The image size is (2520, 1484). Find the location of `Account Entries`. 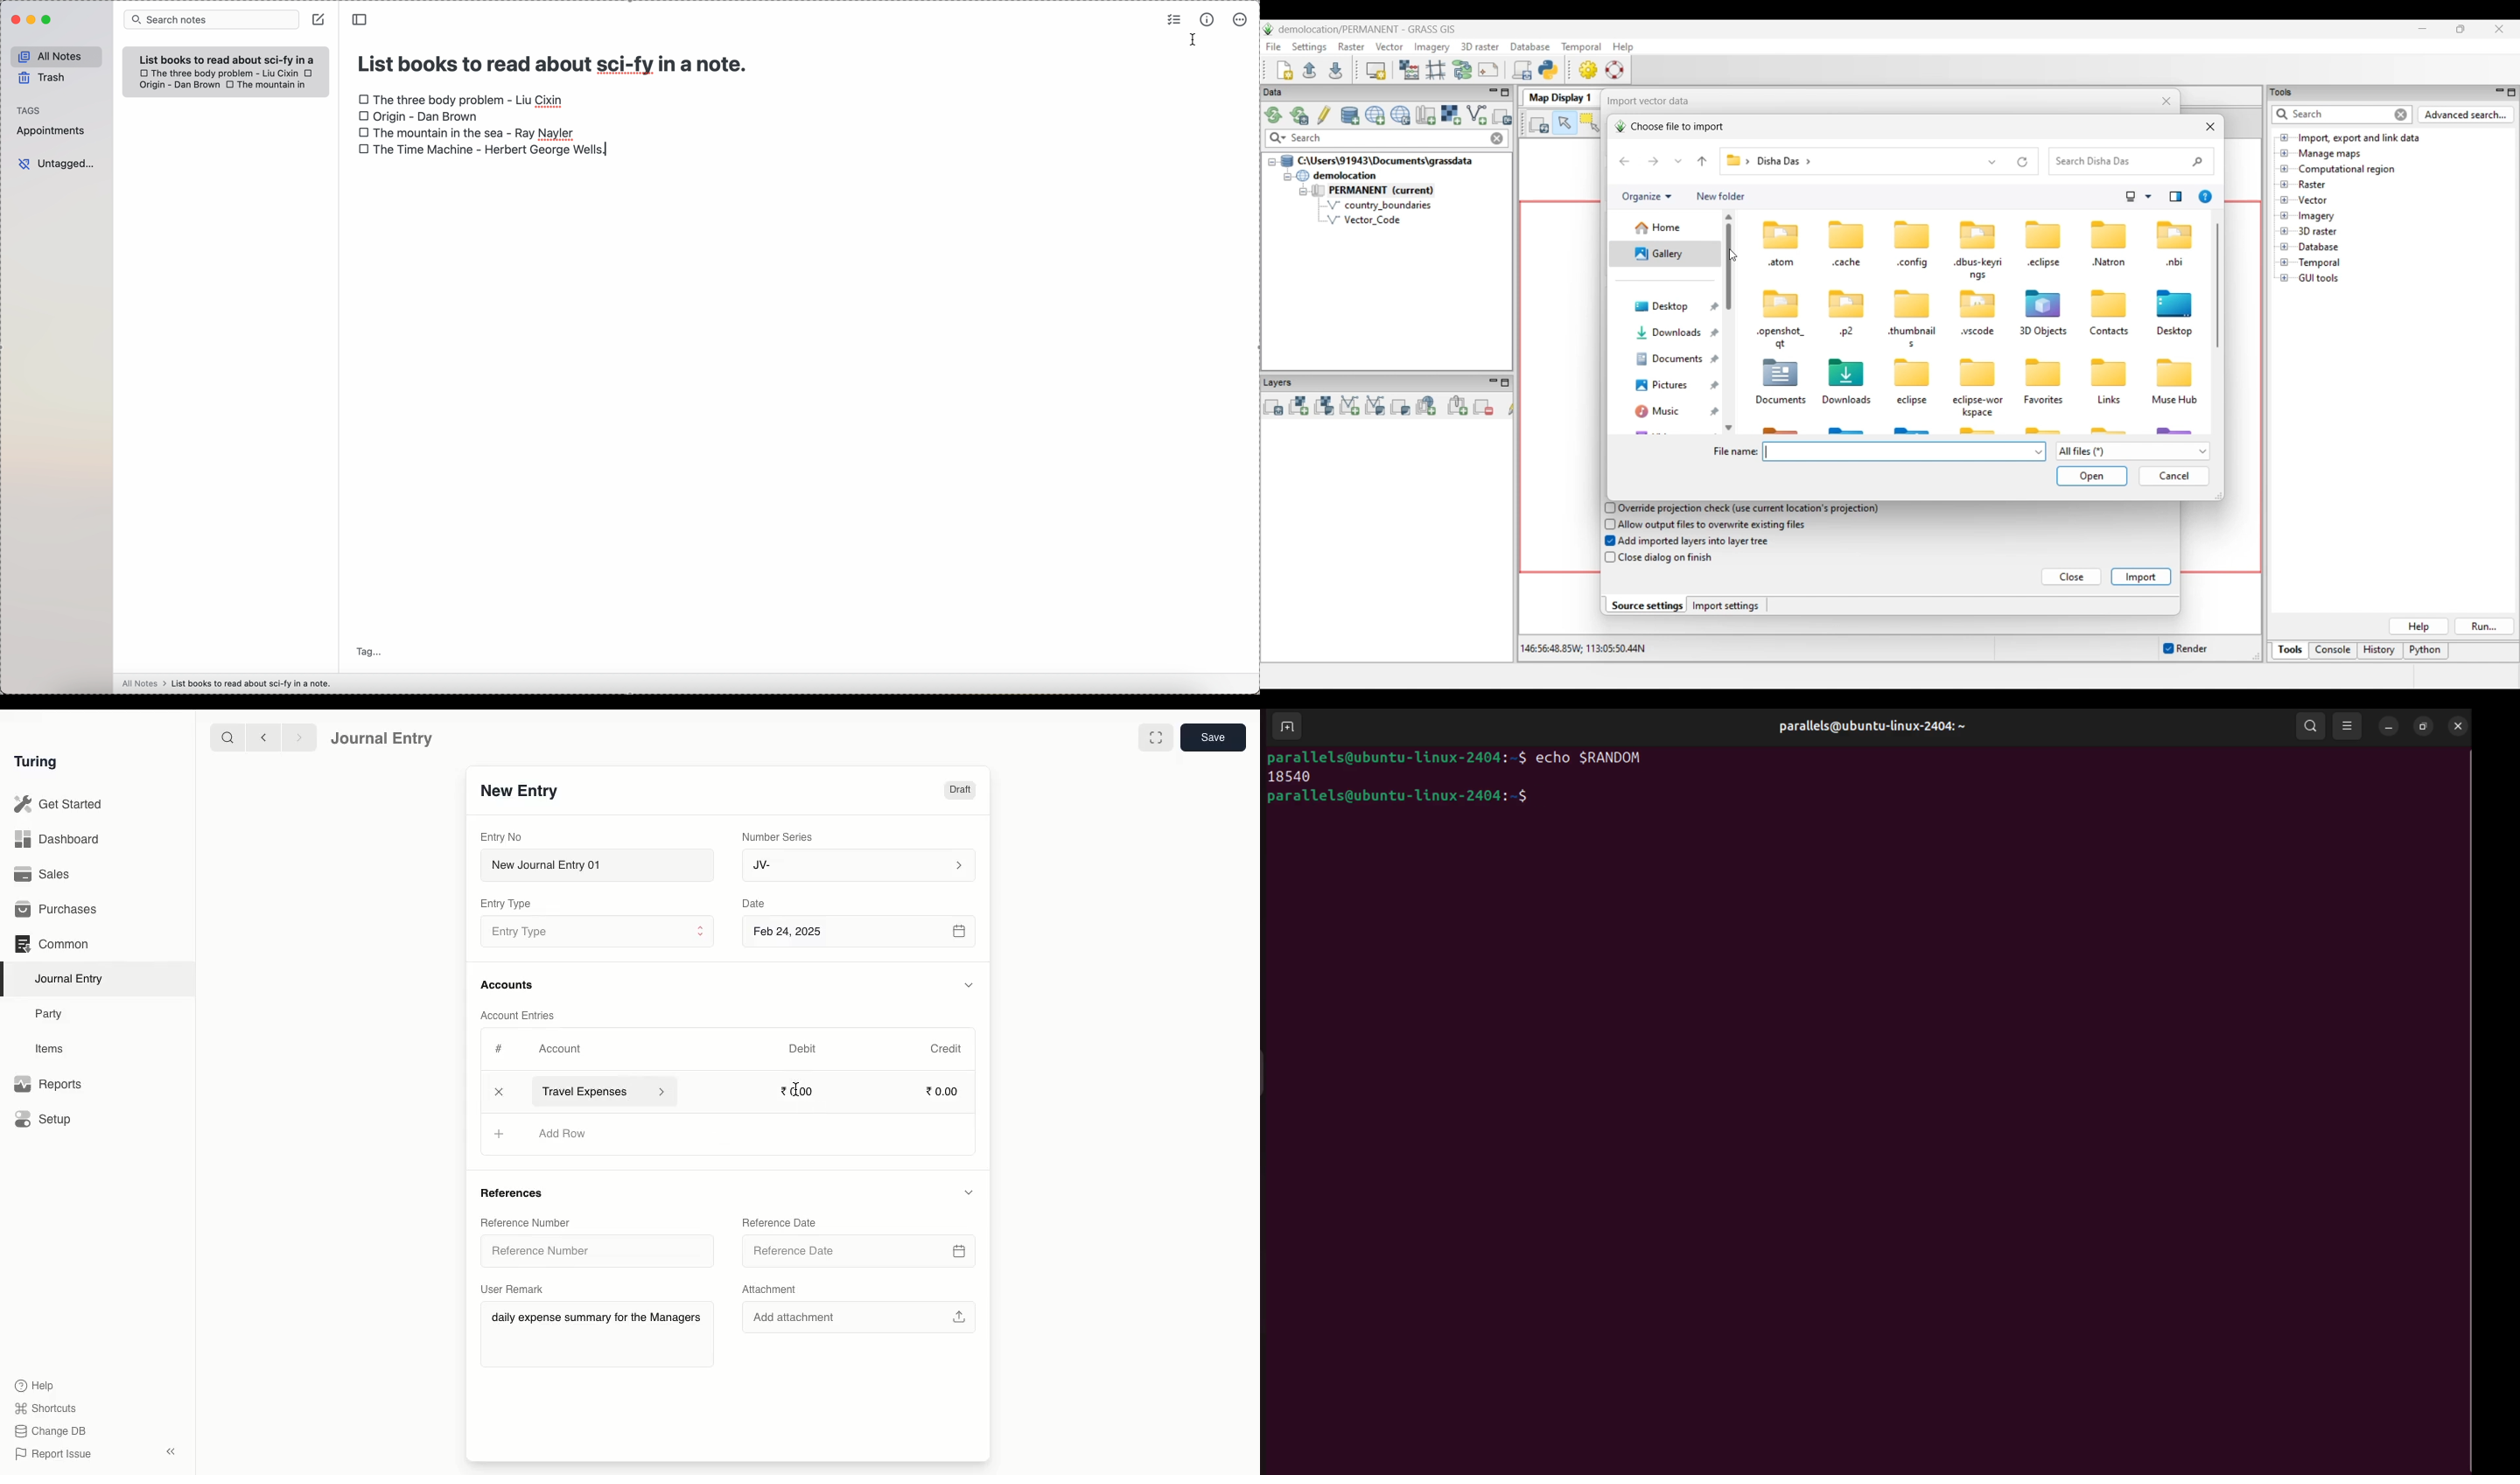

Account Entries is located at coordinates (521, 1015).